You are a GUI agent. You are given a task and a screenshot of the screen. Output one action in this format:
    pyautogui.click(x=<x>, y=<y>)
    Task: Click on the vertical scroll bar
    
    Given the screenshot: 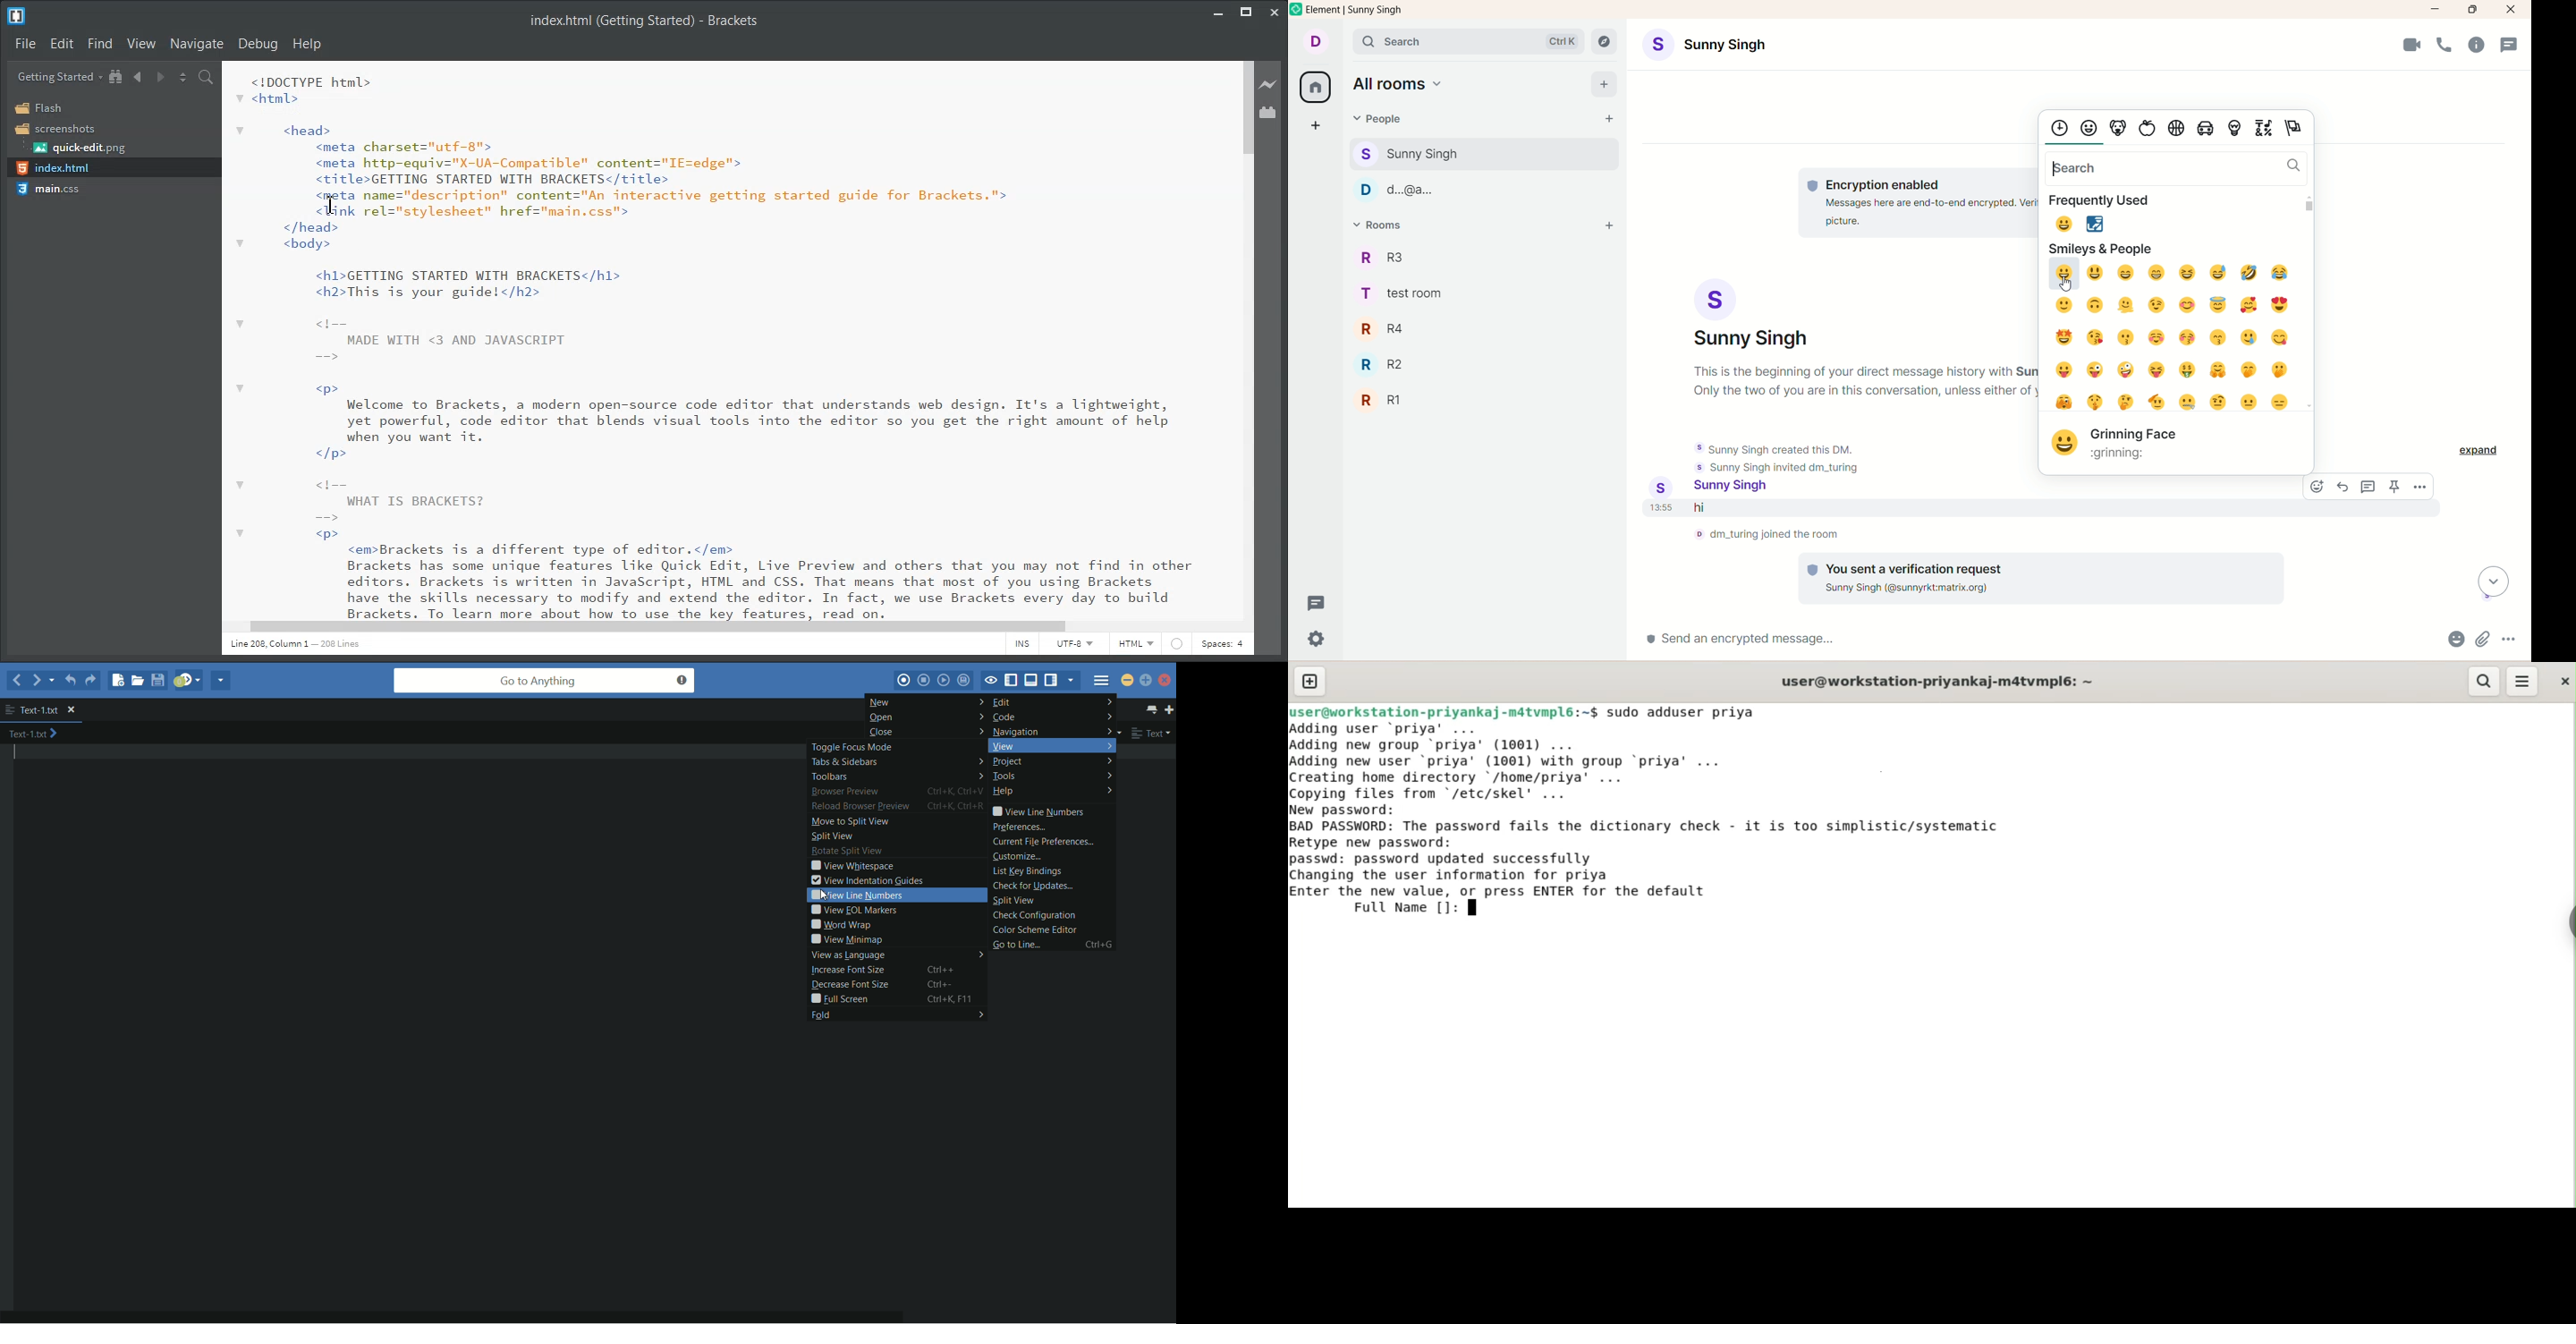 What is the action you would take?
    pyautogui.click(x=2308, y=301)
    